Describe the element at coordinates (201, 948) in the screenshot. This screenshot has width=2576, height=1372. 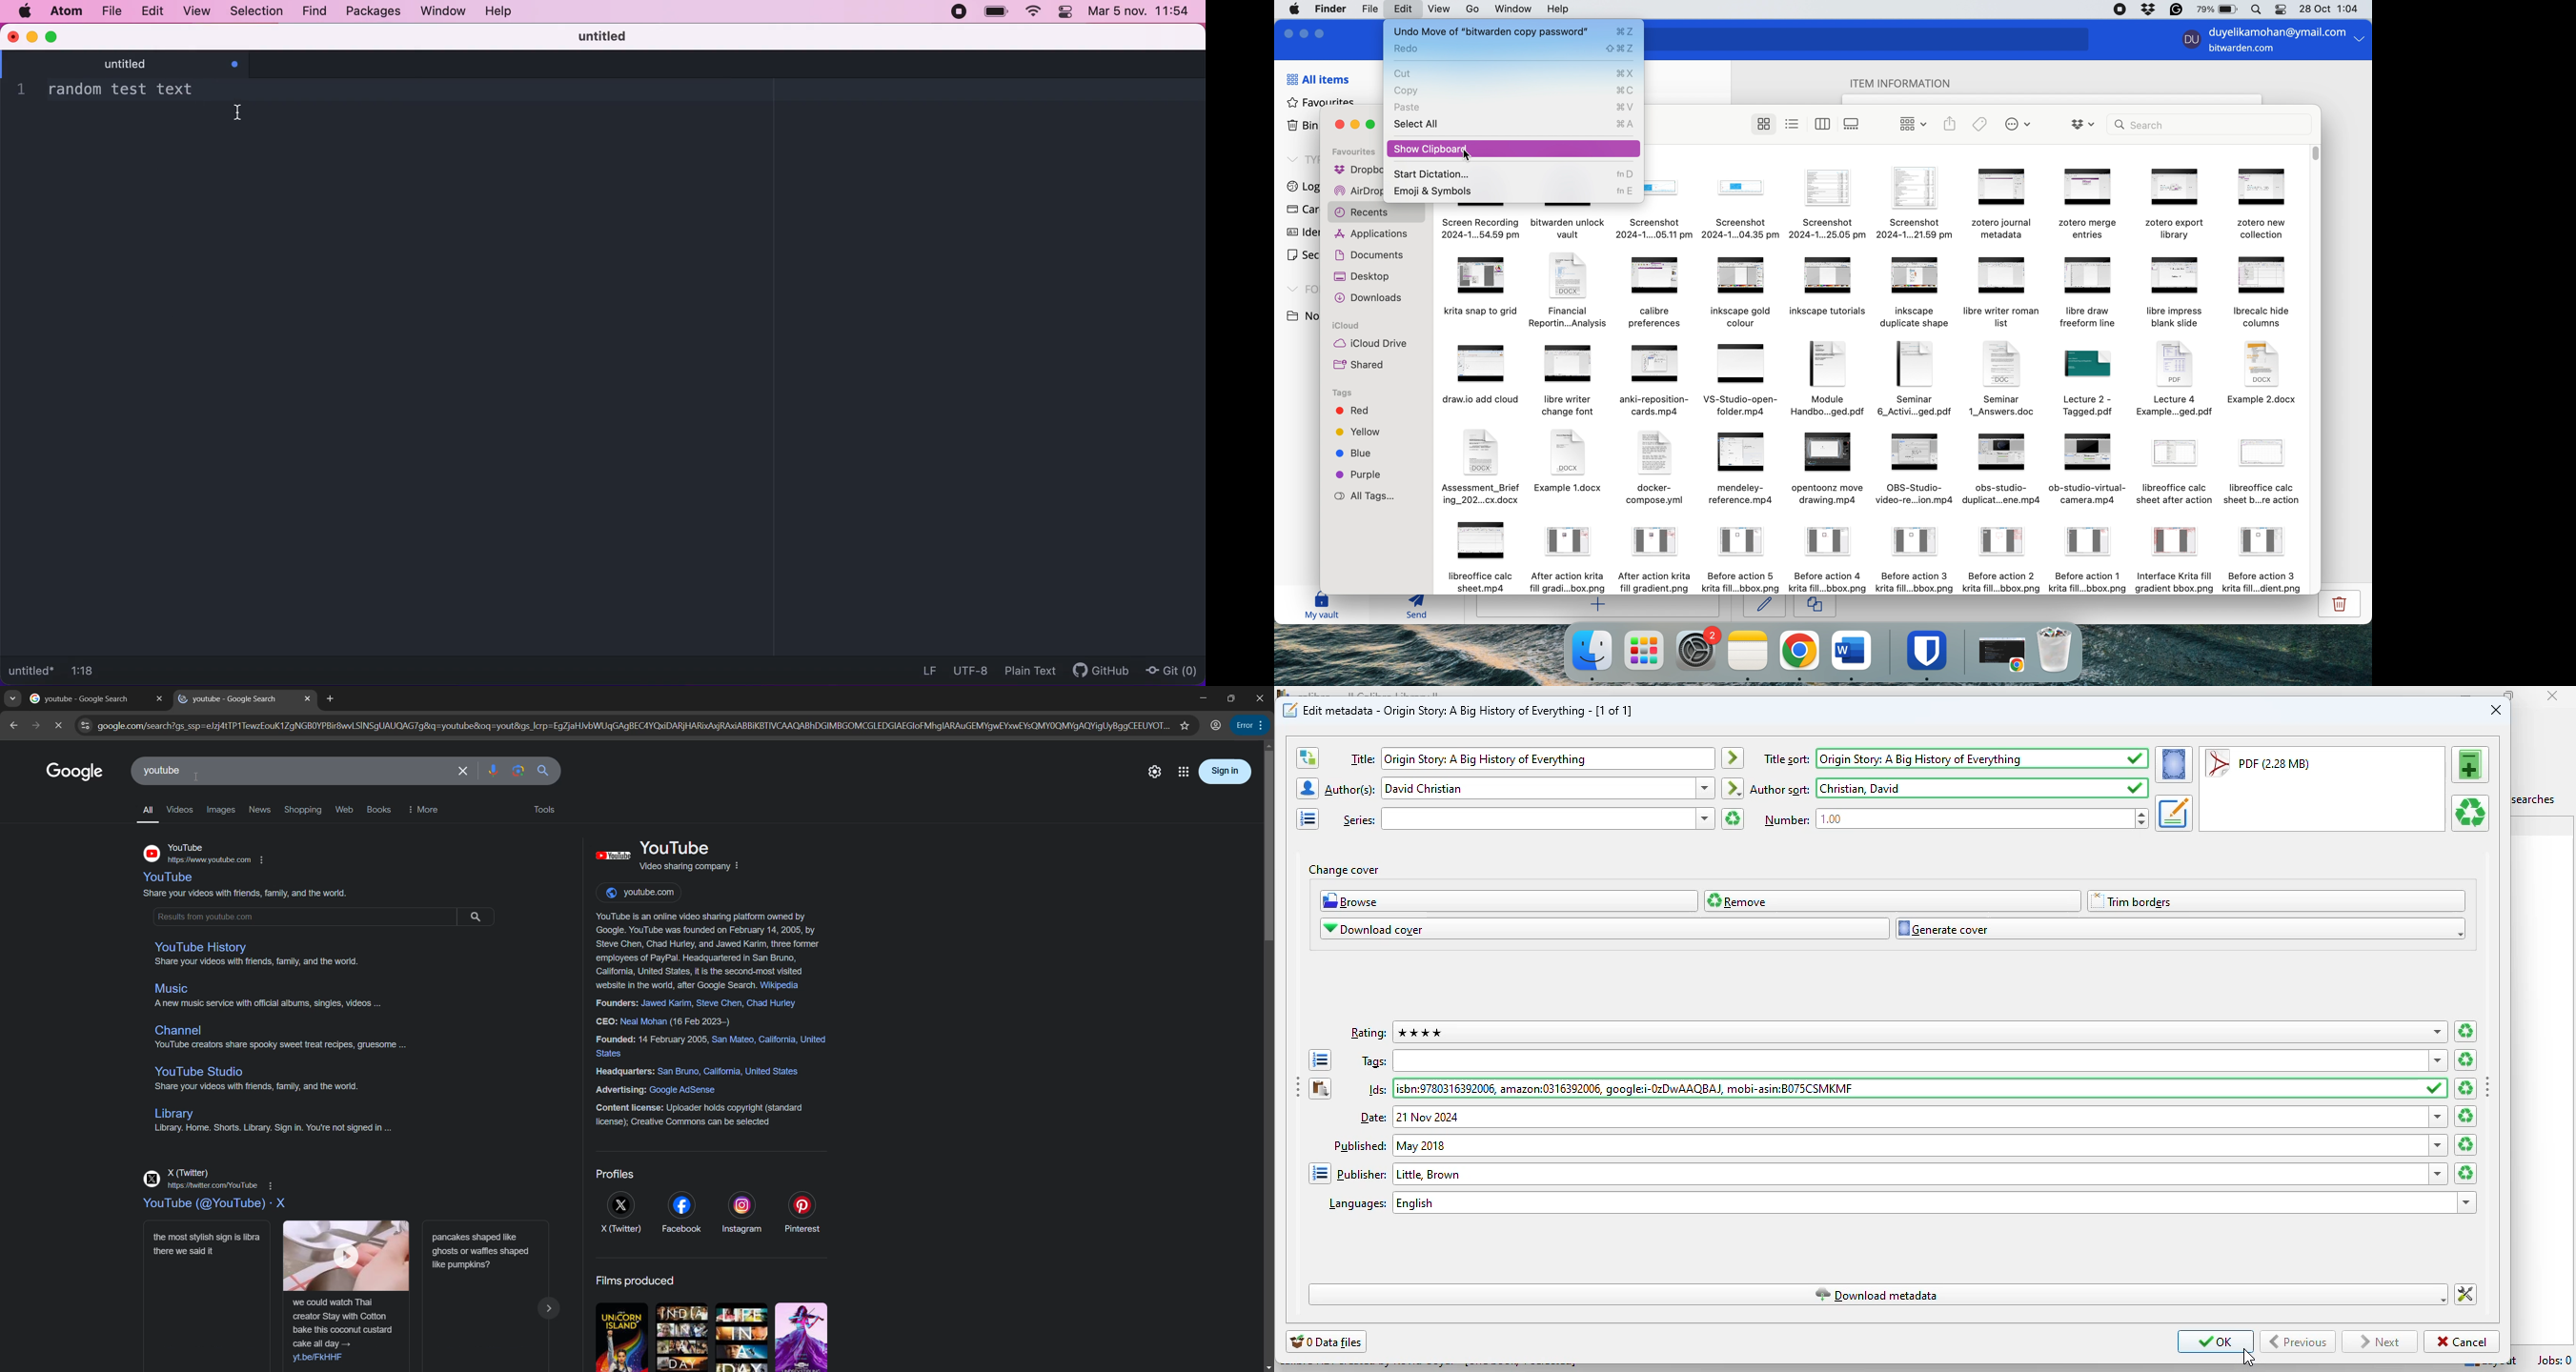
I see `youtube history` at that location.